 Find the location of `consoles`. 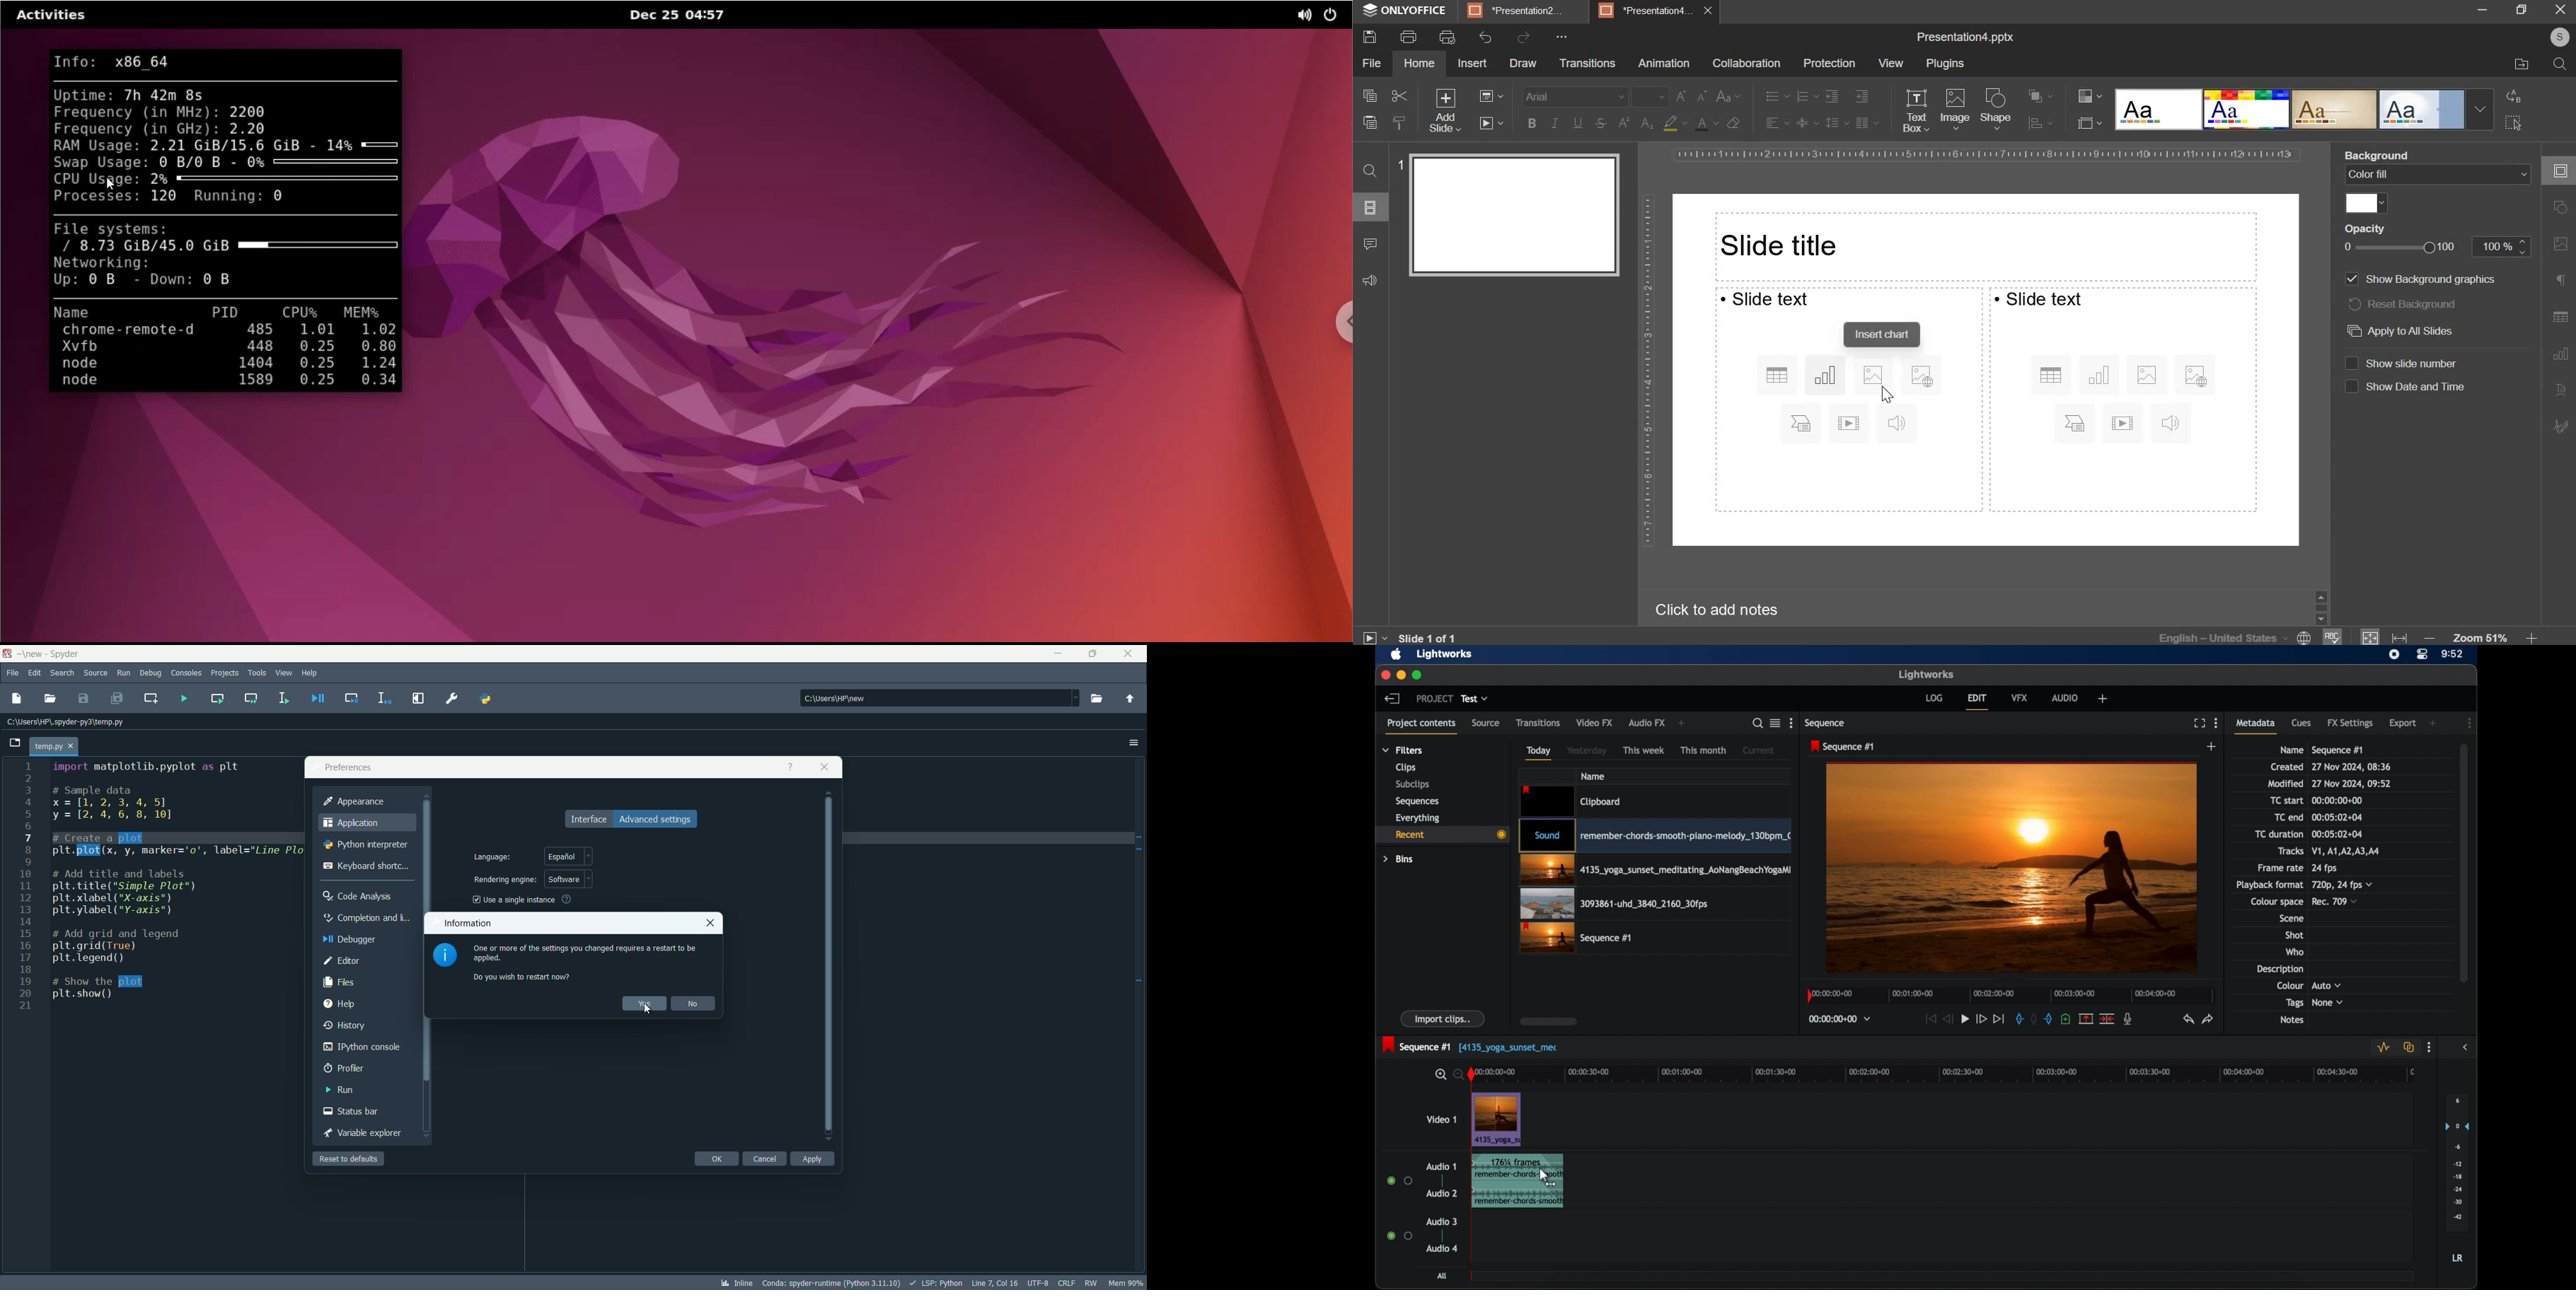

consoles is located at coordinates (188, 674).